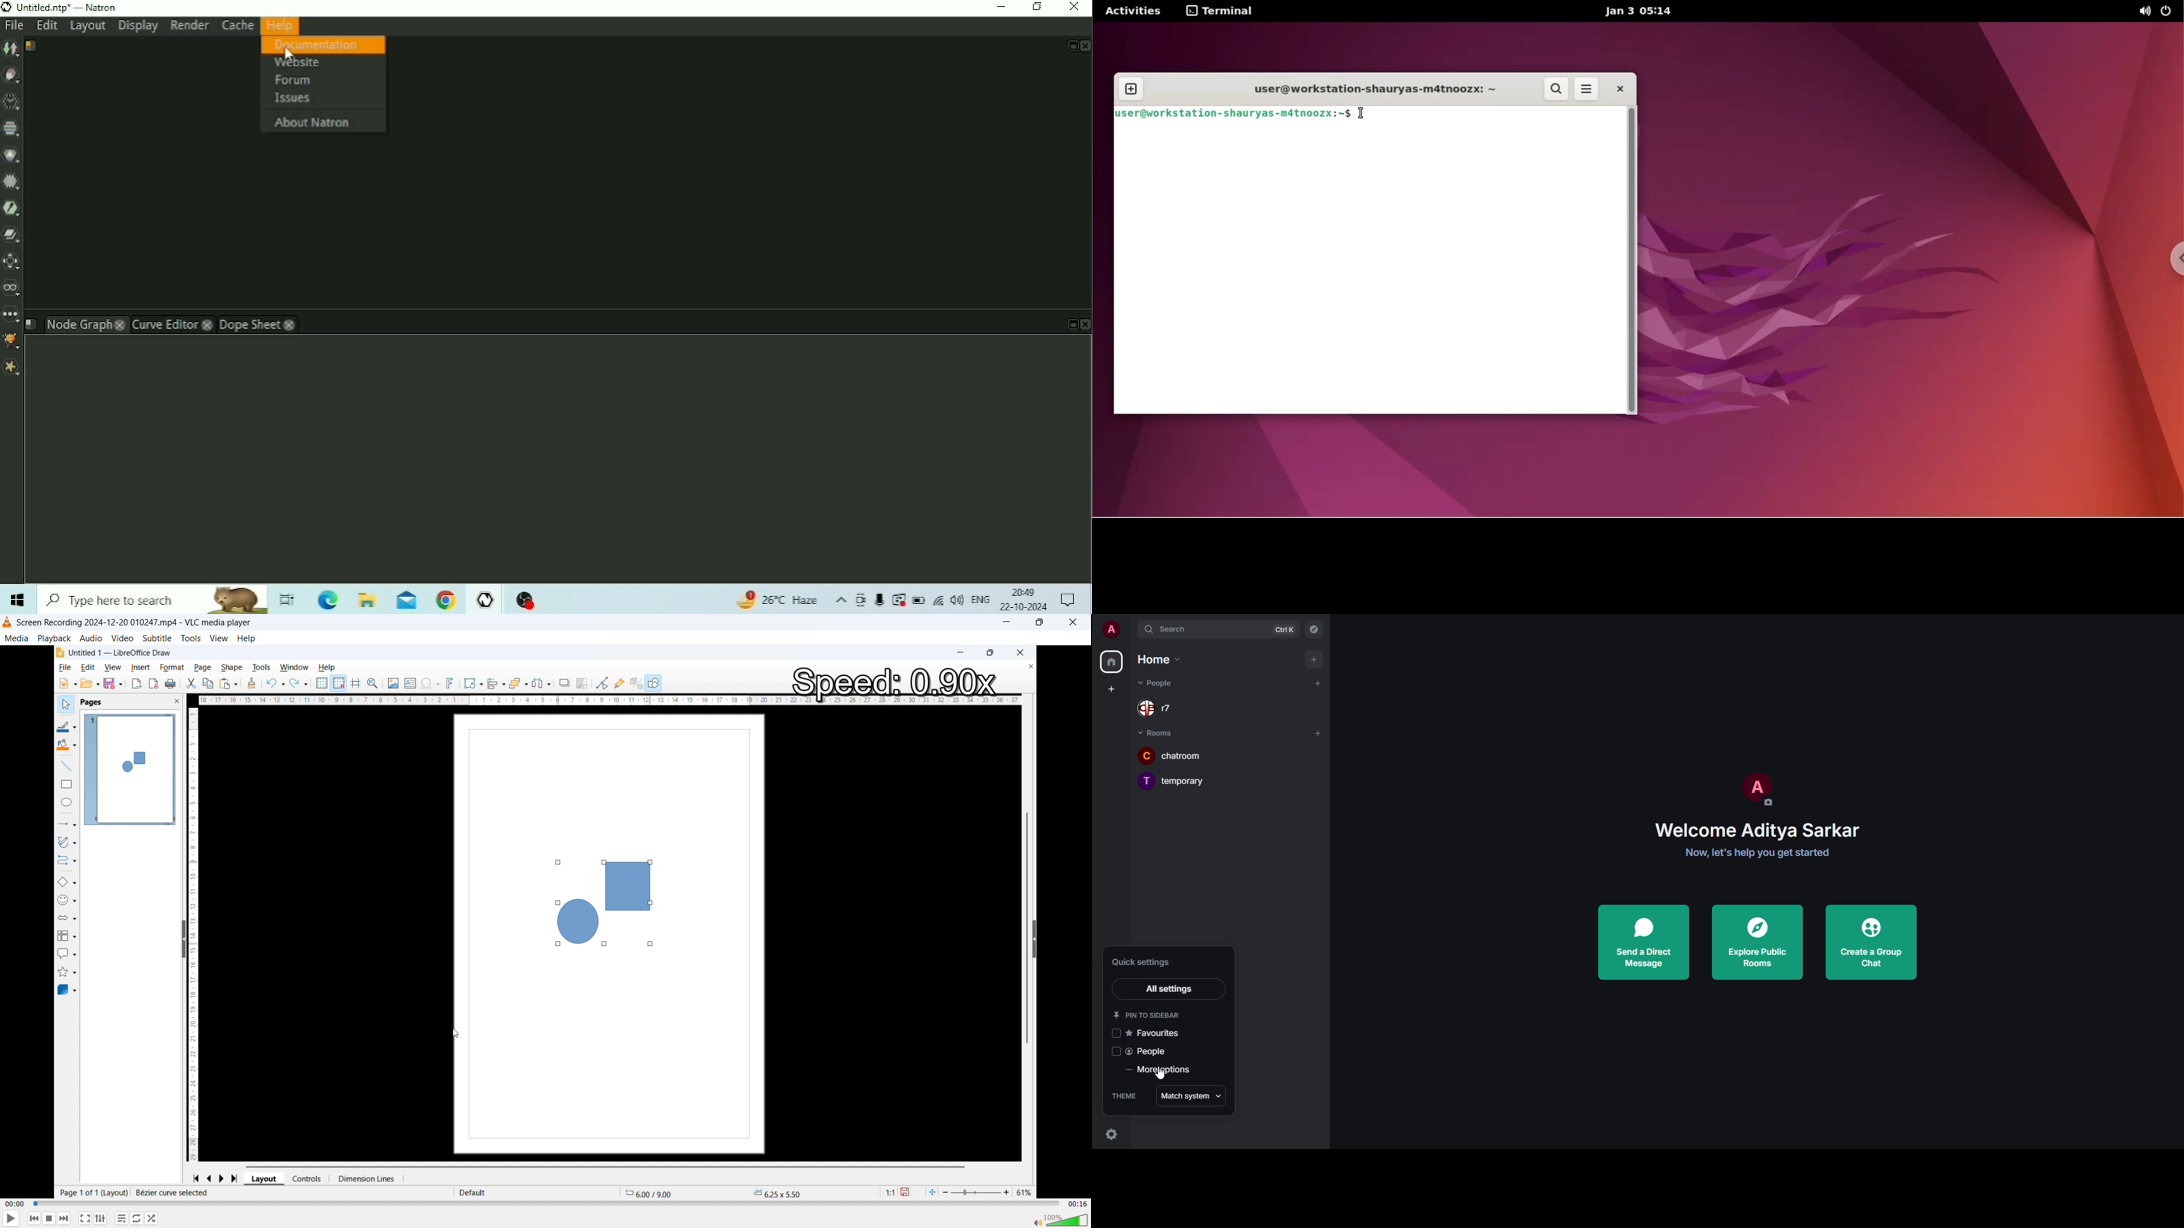  Describe the element at coordinates (1077, 1204) in the screenshot. I see `Video duration ` at that location.